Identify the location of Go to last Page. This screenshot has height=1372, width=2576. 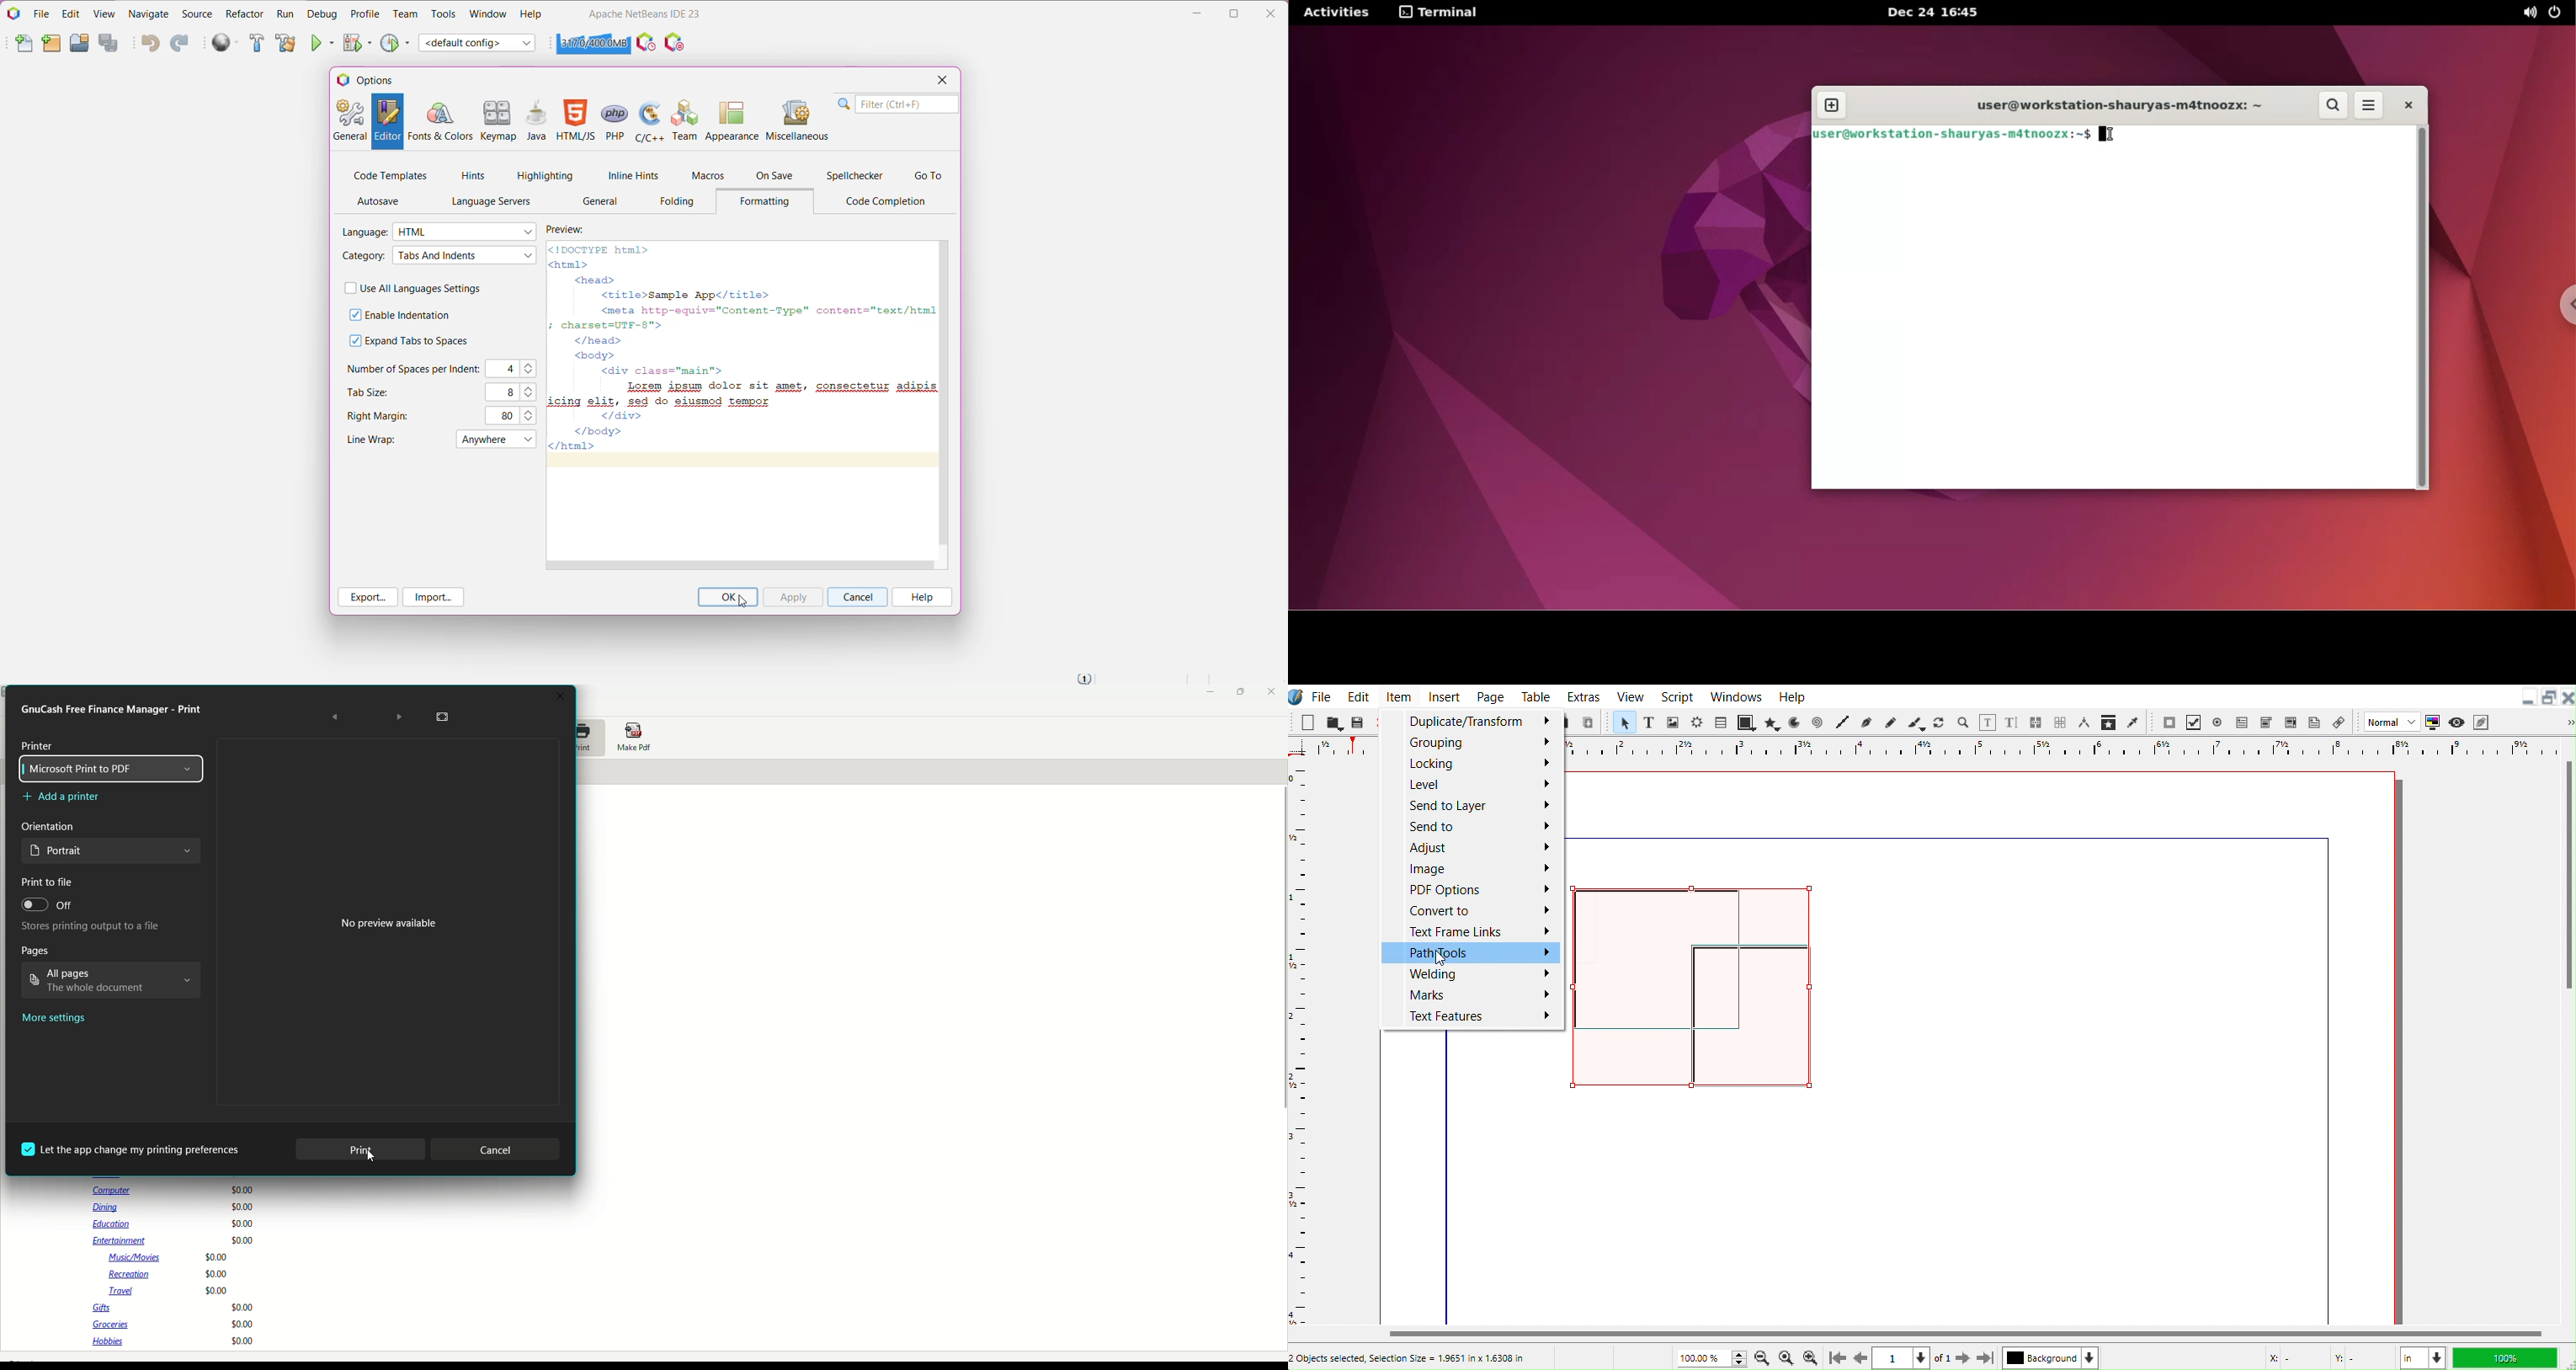
(1987, 1360).